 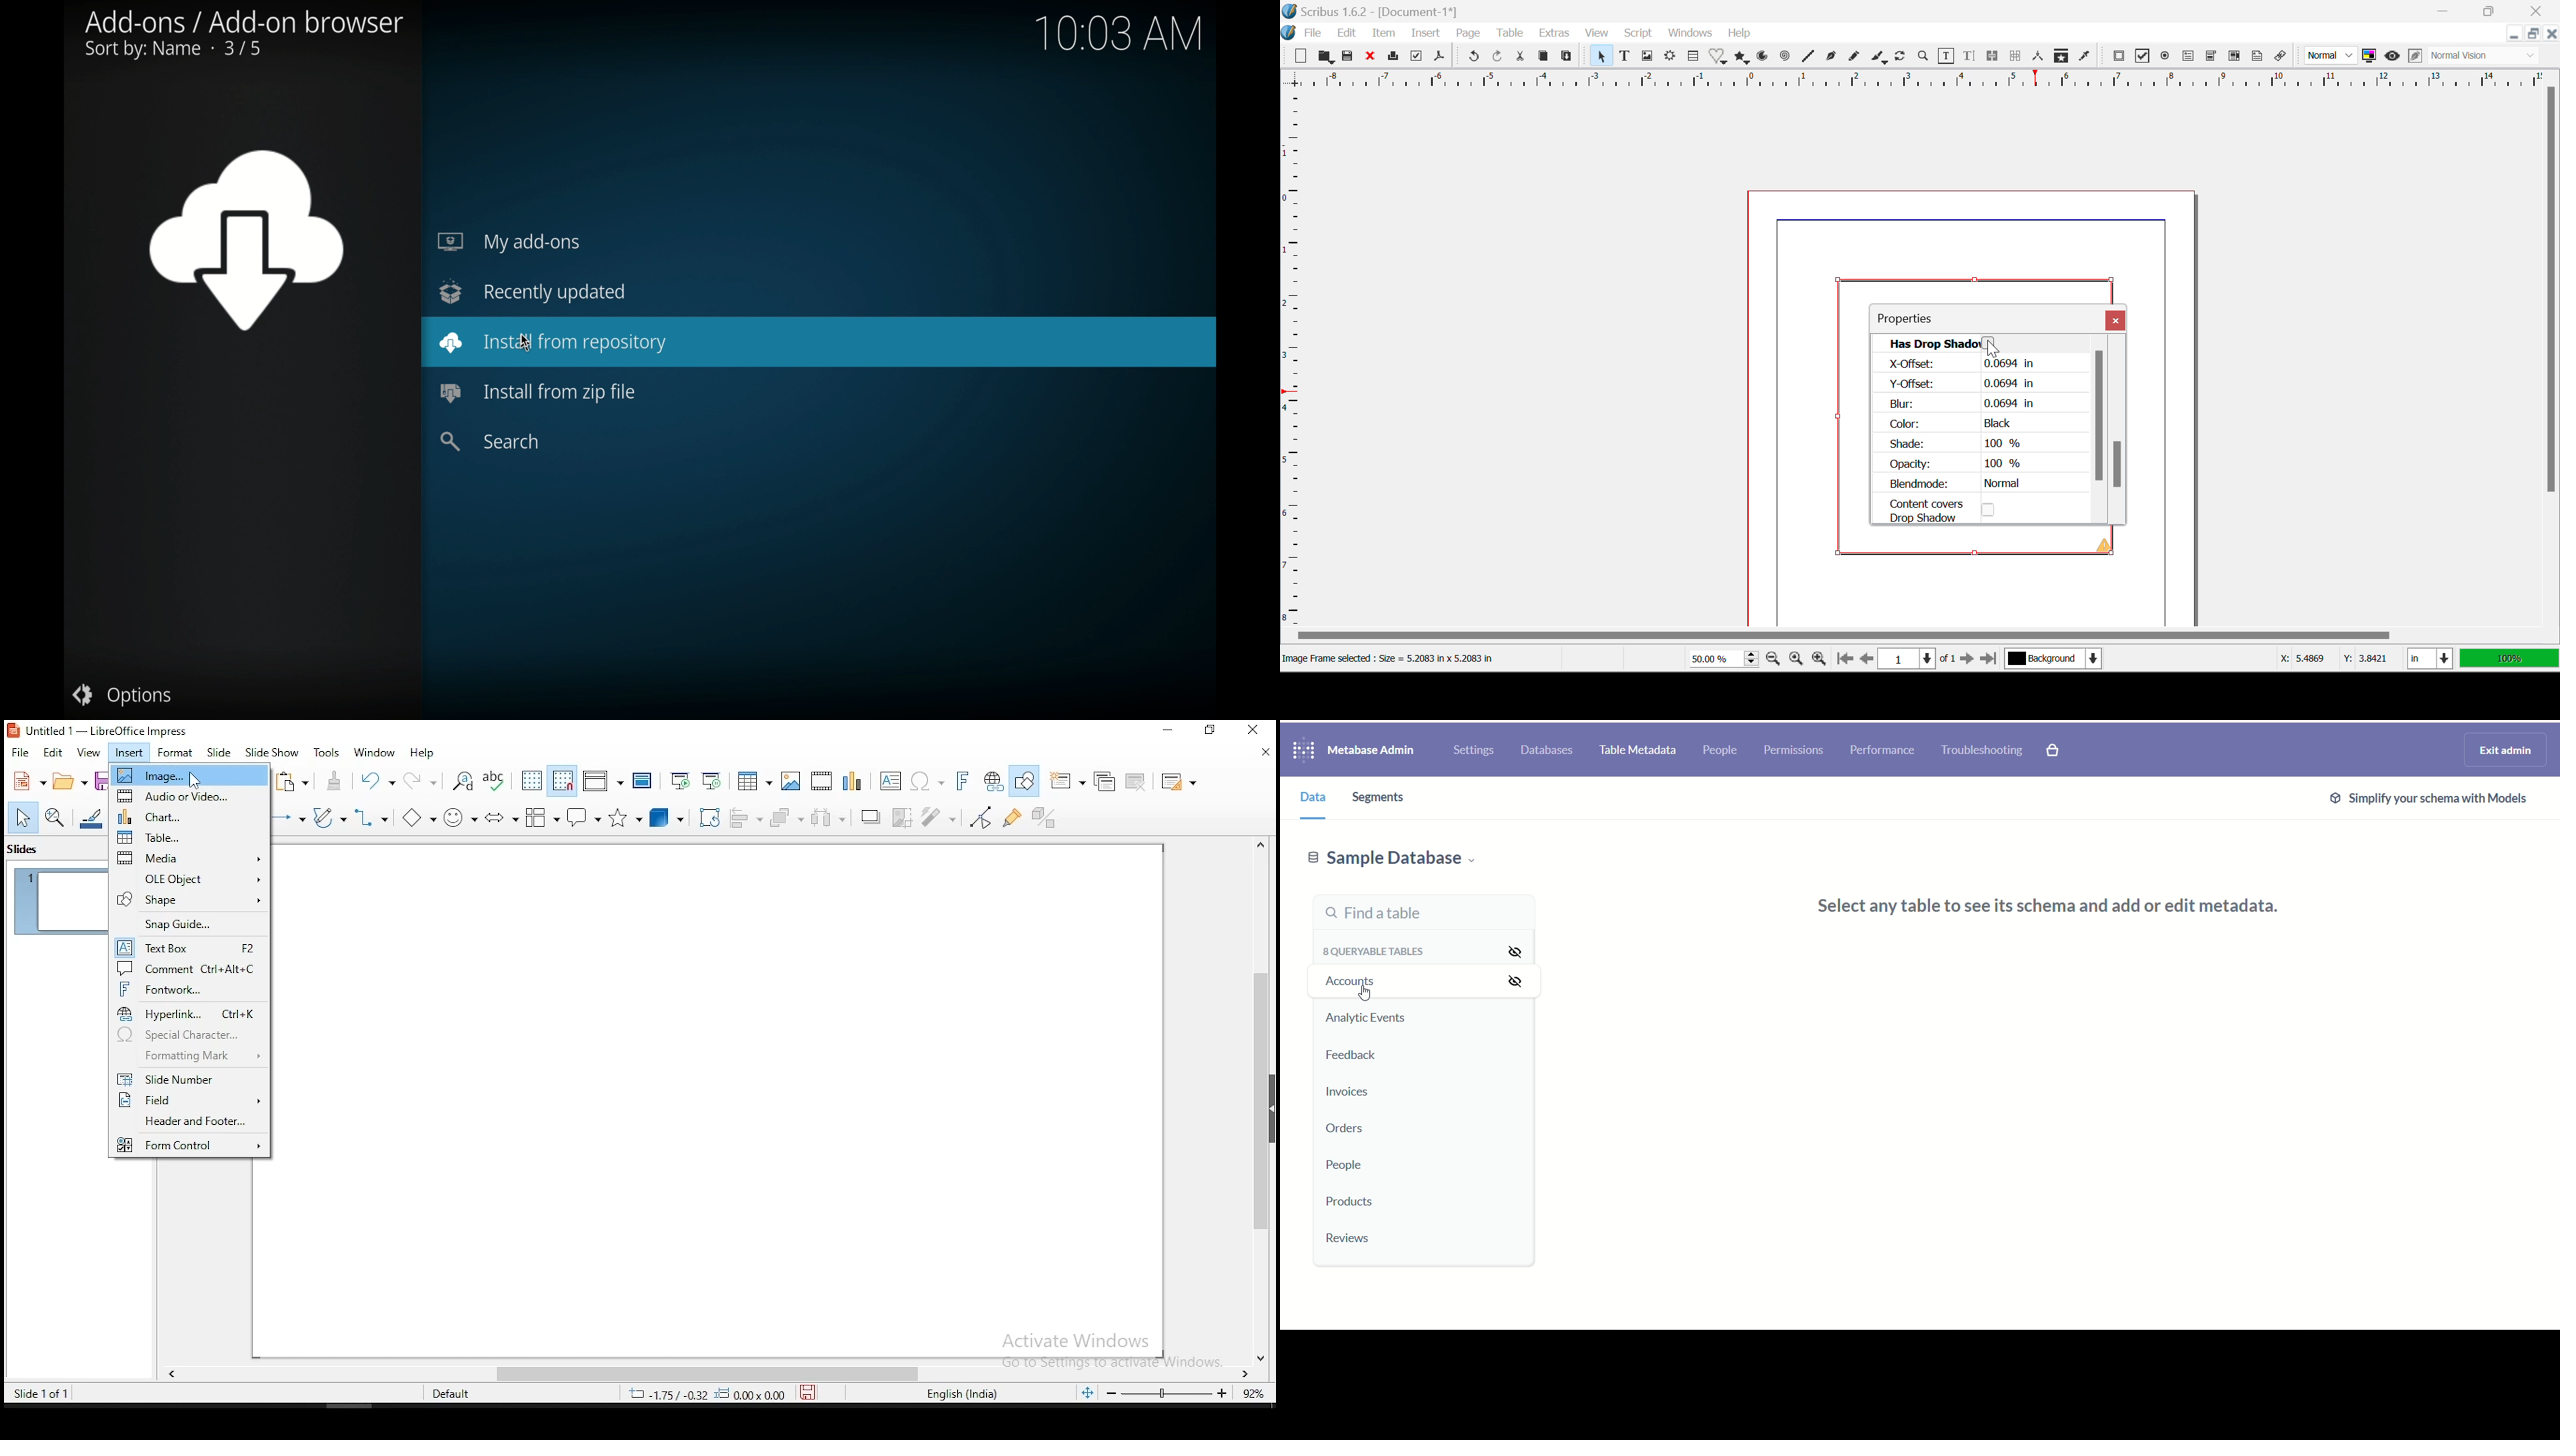 I want to click on Zoom in, so click(x=1820, y=660).